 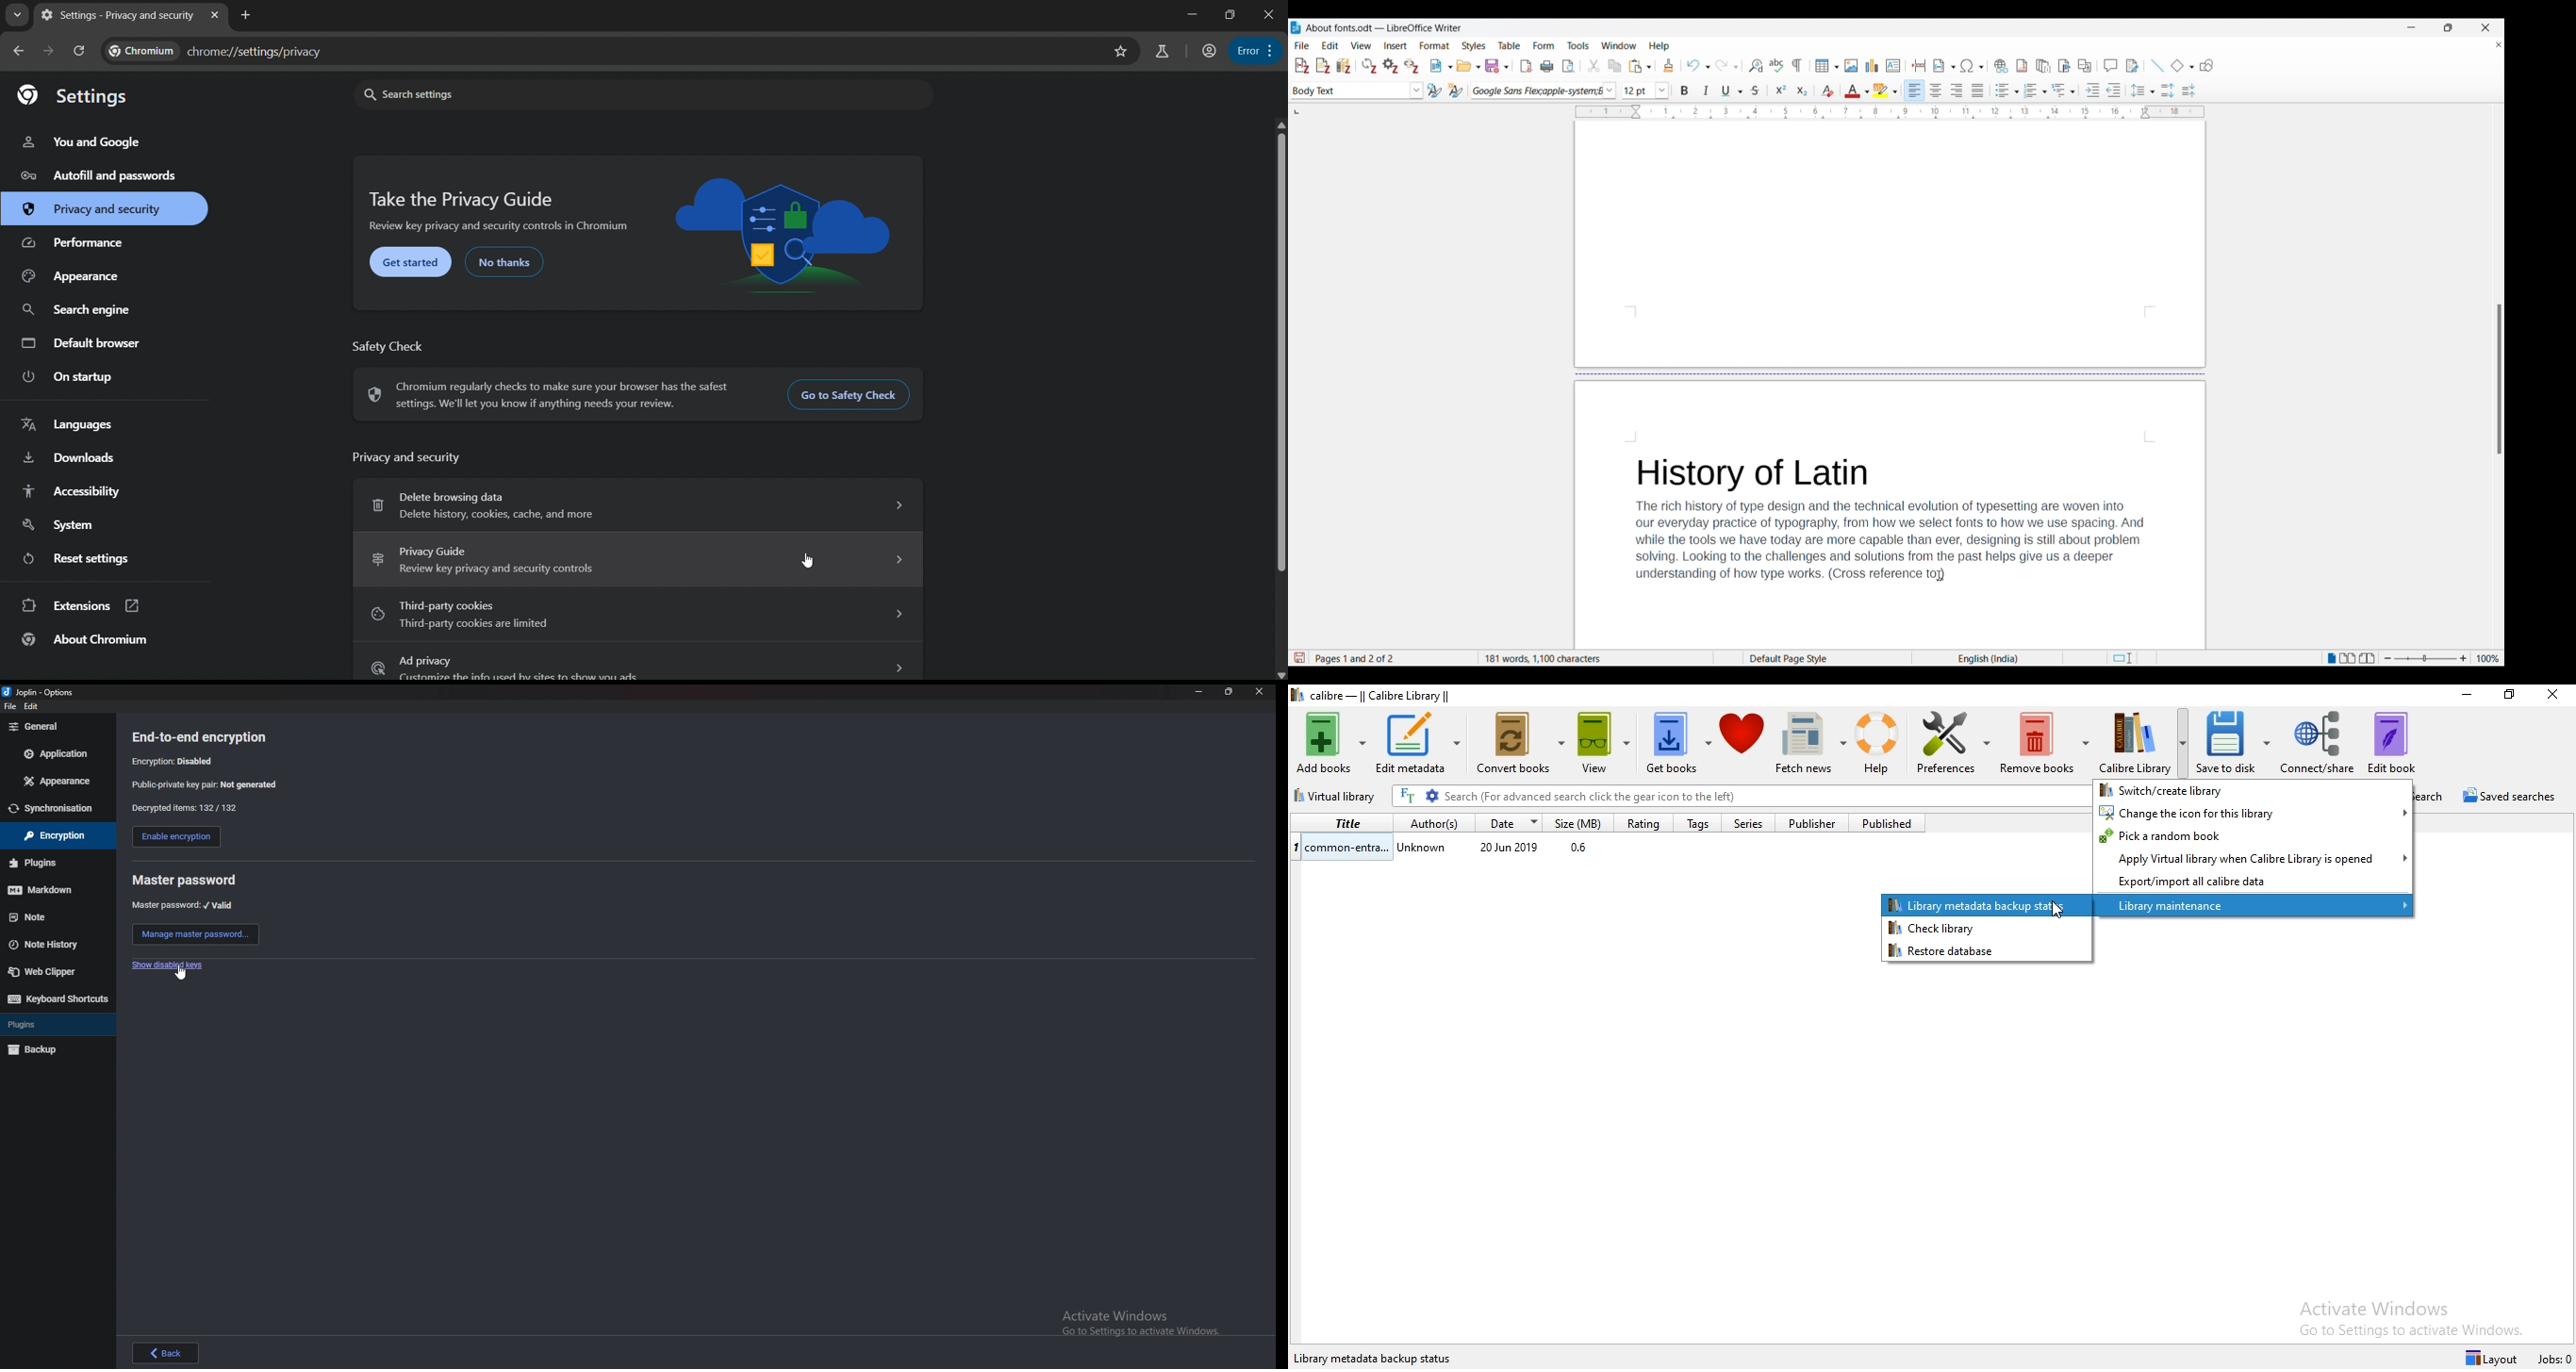 I want to click on Increase indentation, so click(x=2093, y=90).